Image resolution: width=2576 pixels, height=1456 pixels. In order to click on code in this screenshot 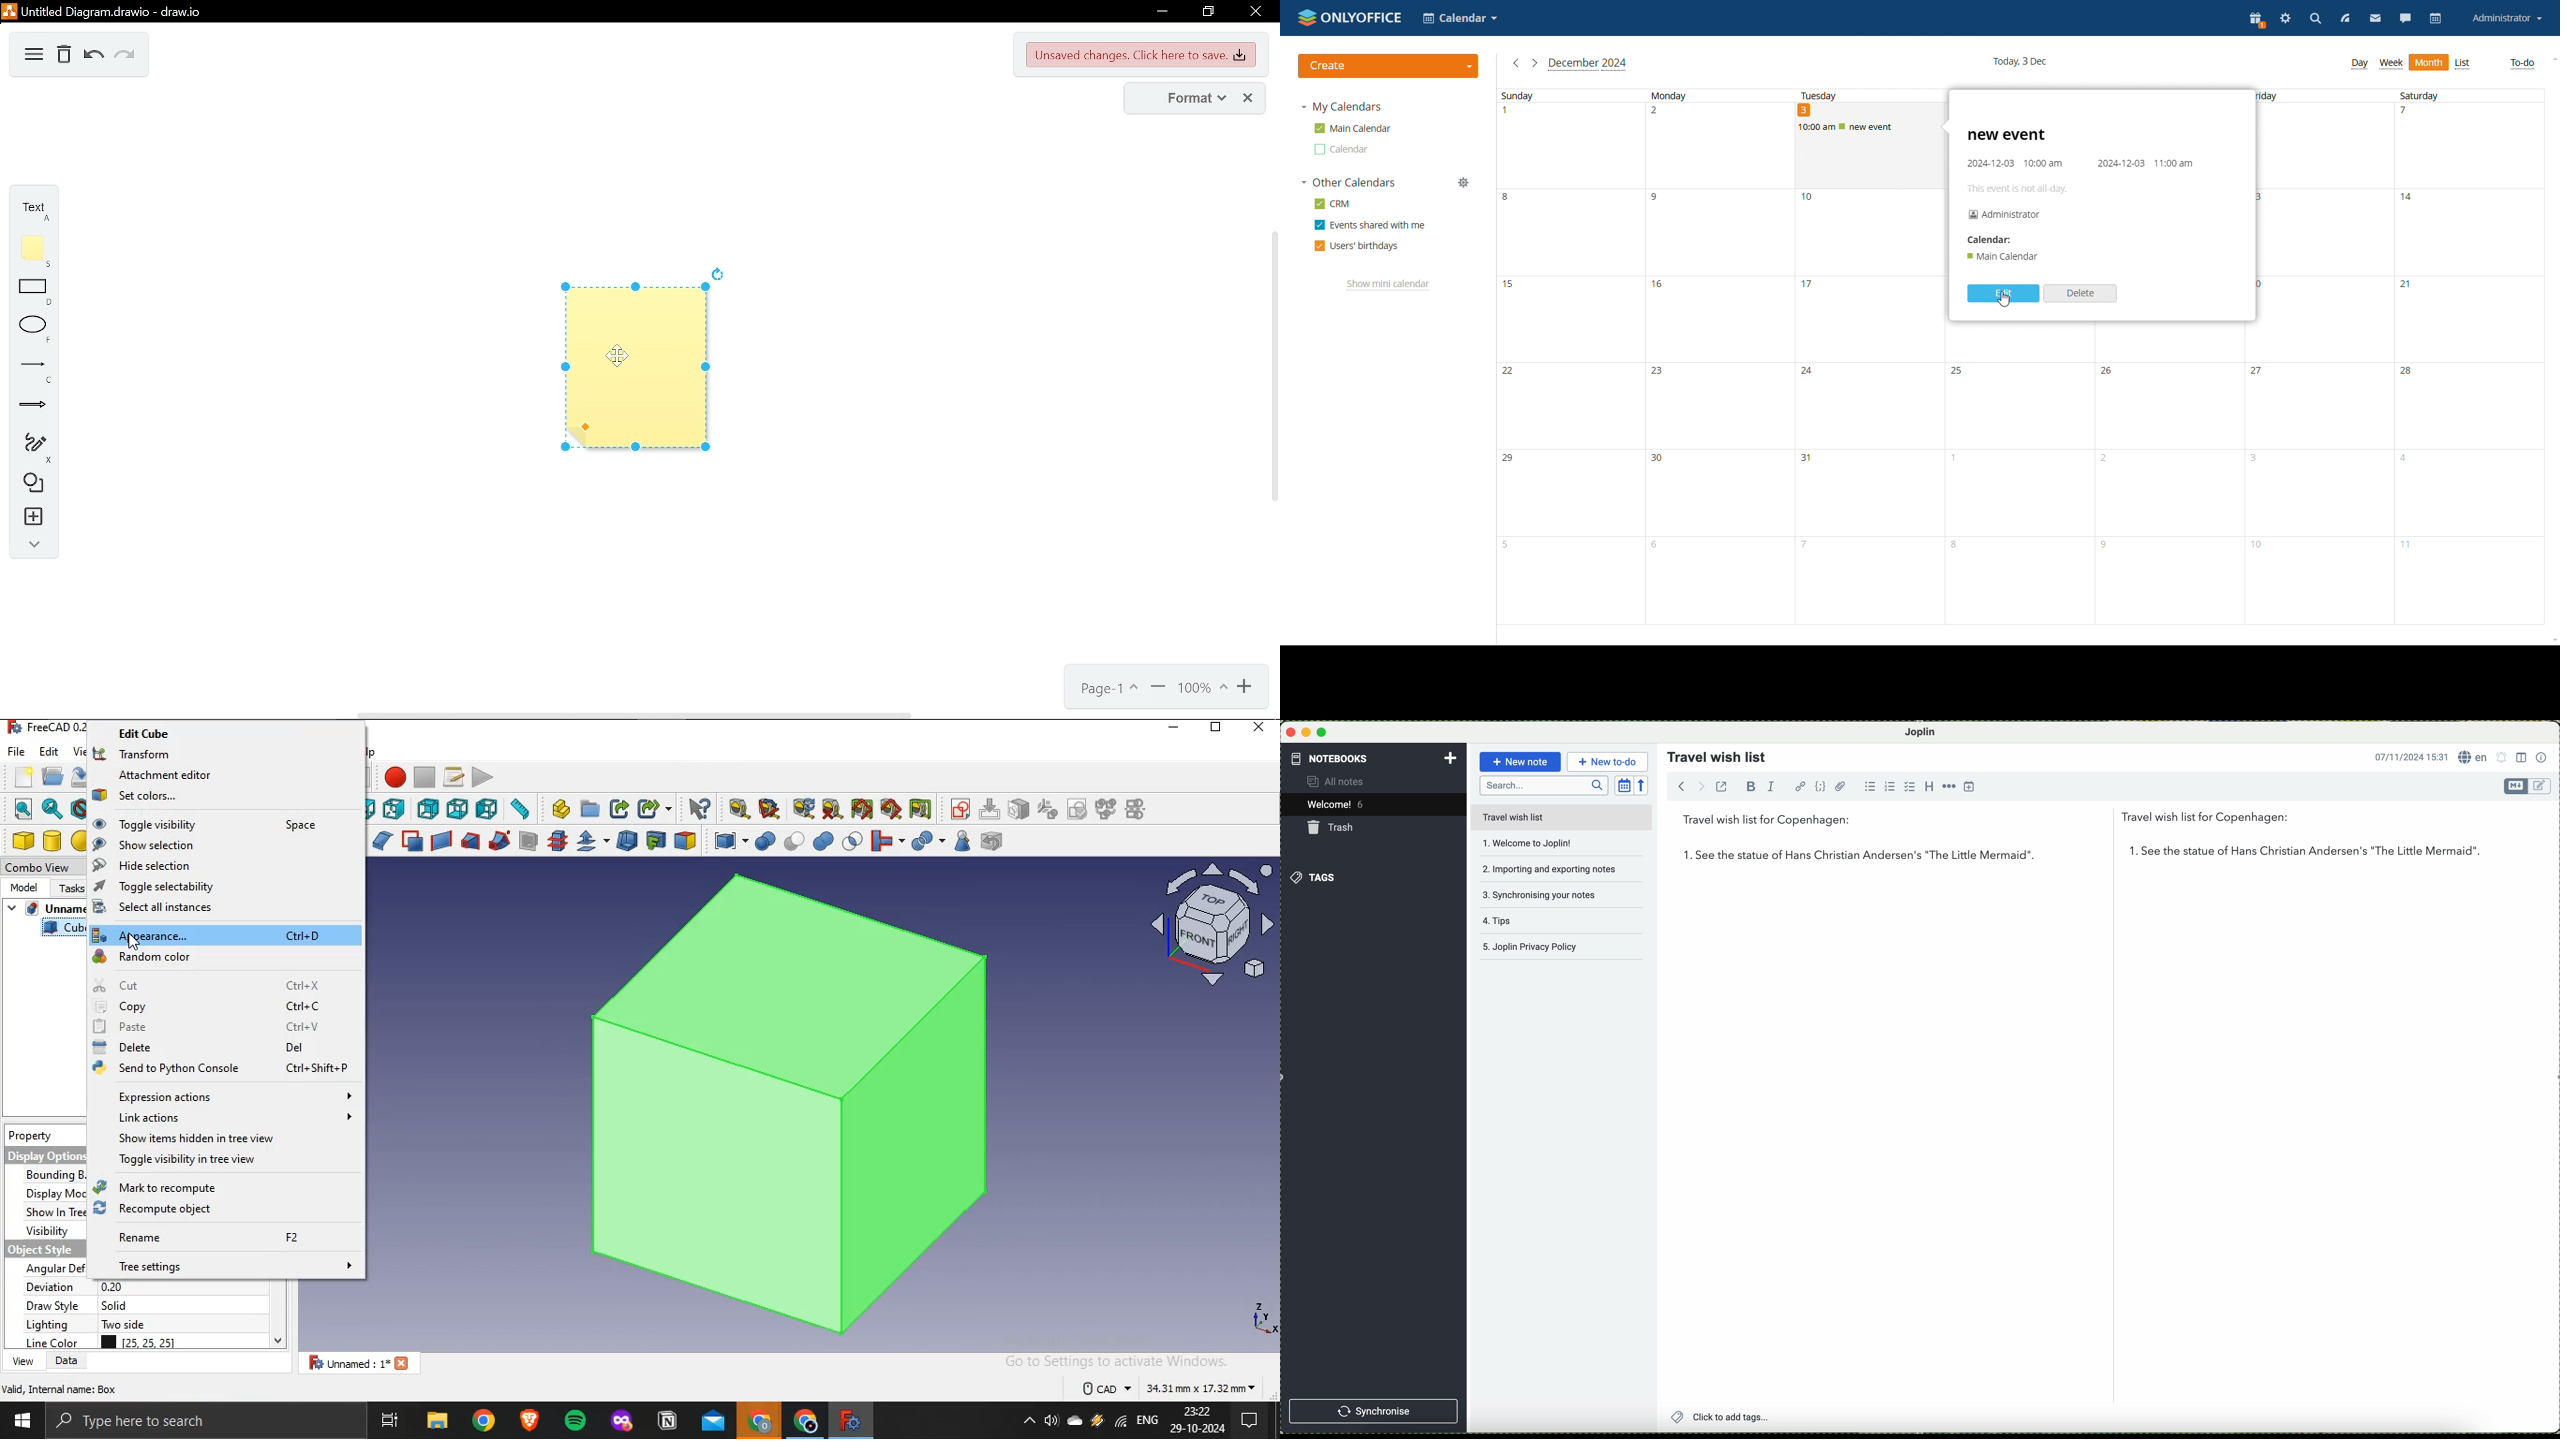, I will do `click(1821, 787)`.